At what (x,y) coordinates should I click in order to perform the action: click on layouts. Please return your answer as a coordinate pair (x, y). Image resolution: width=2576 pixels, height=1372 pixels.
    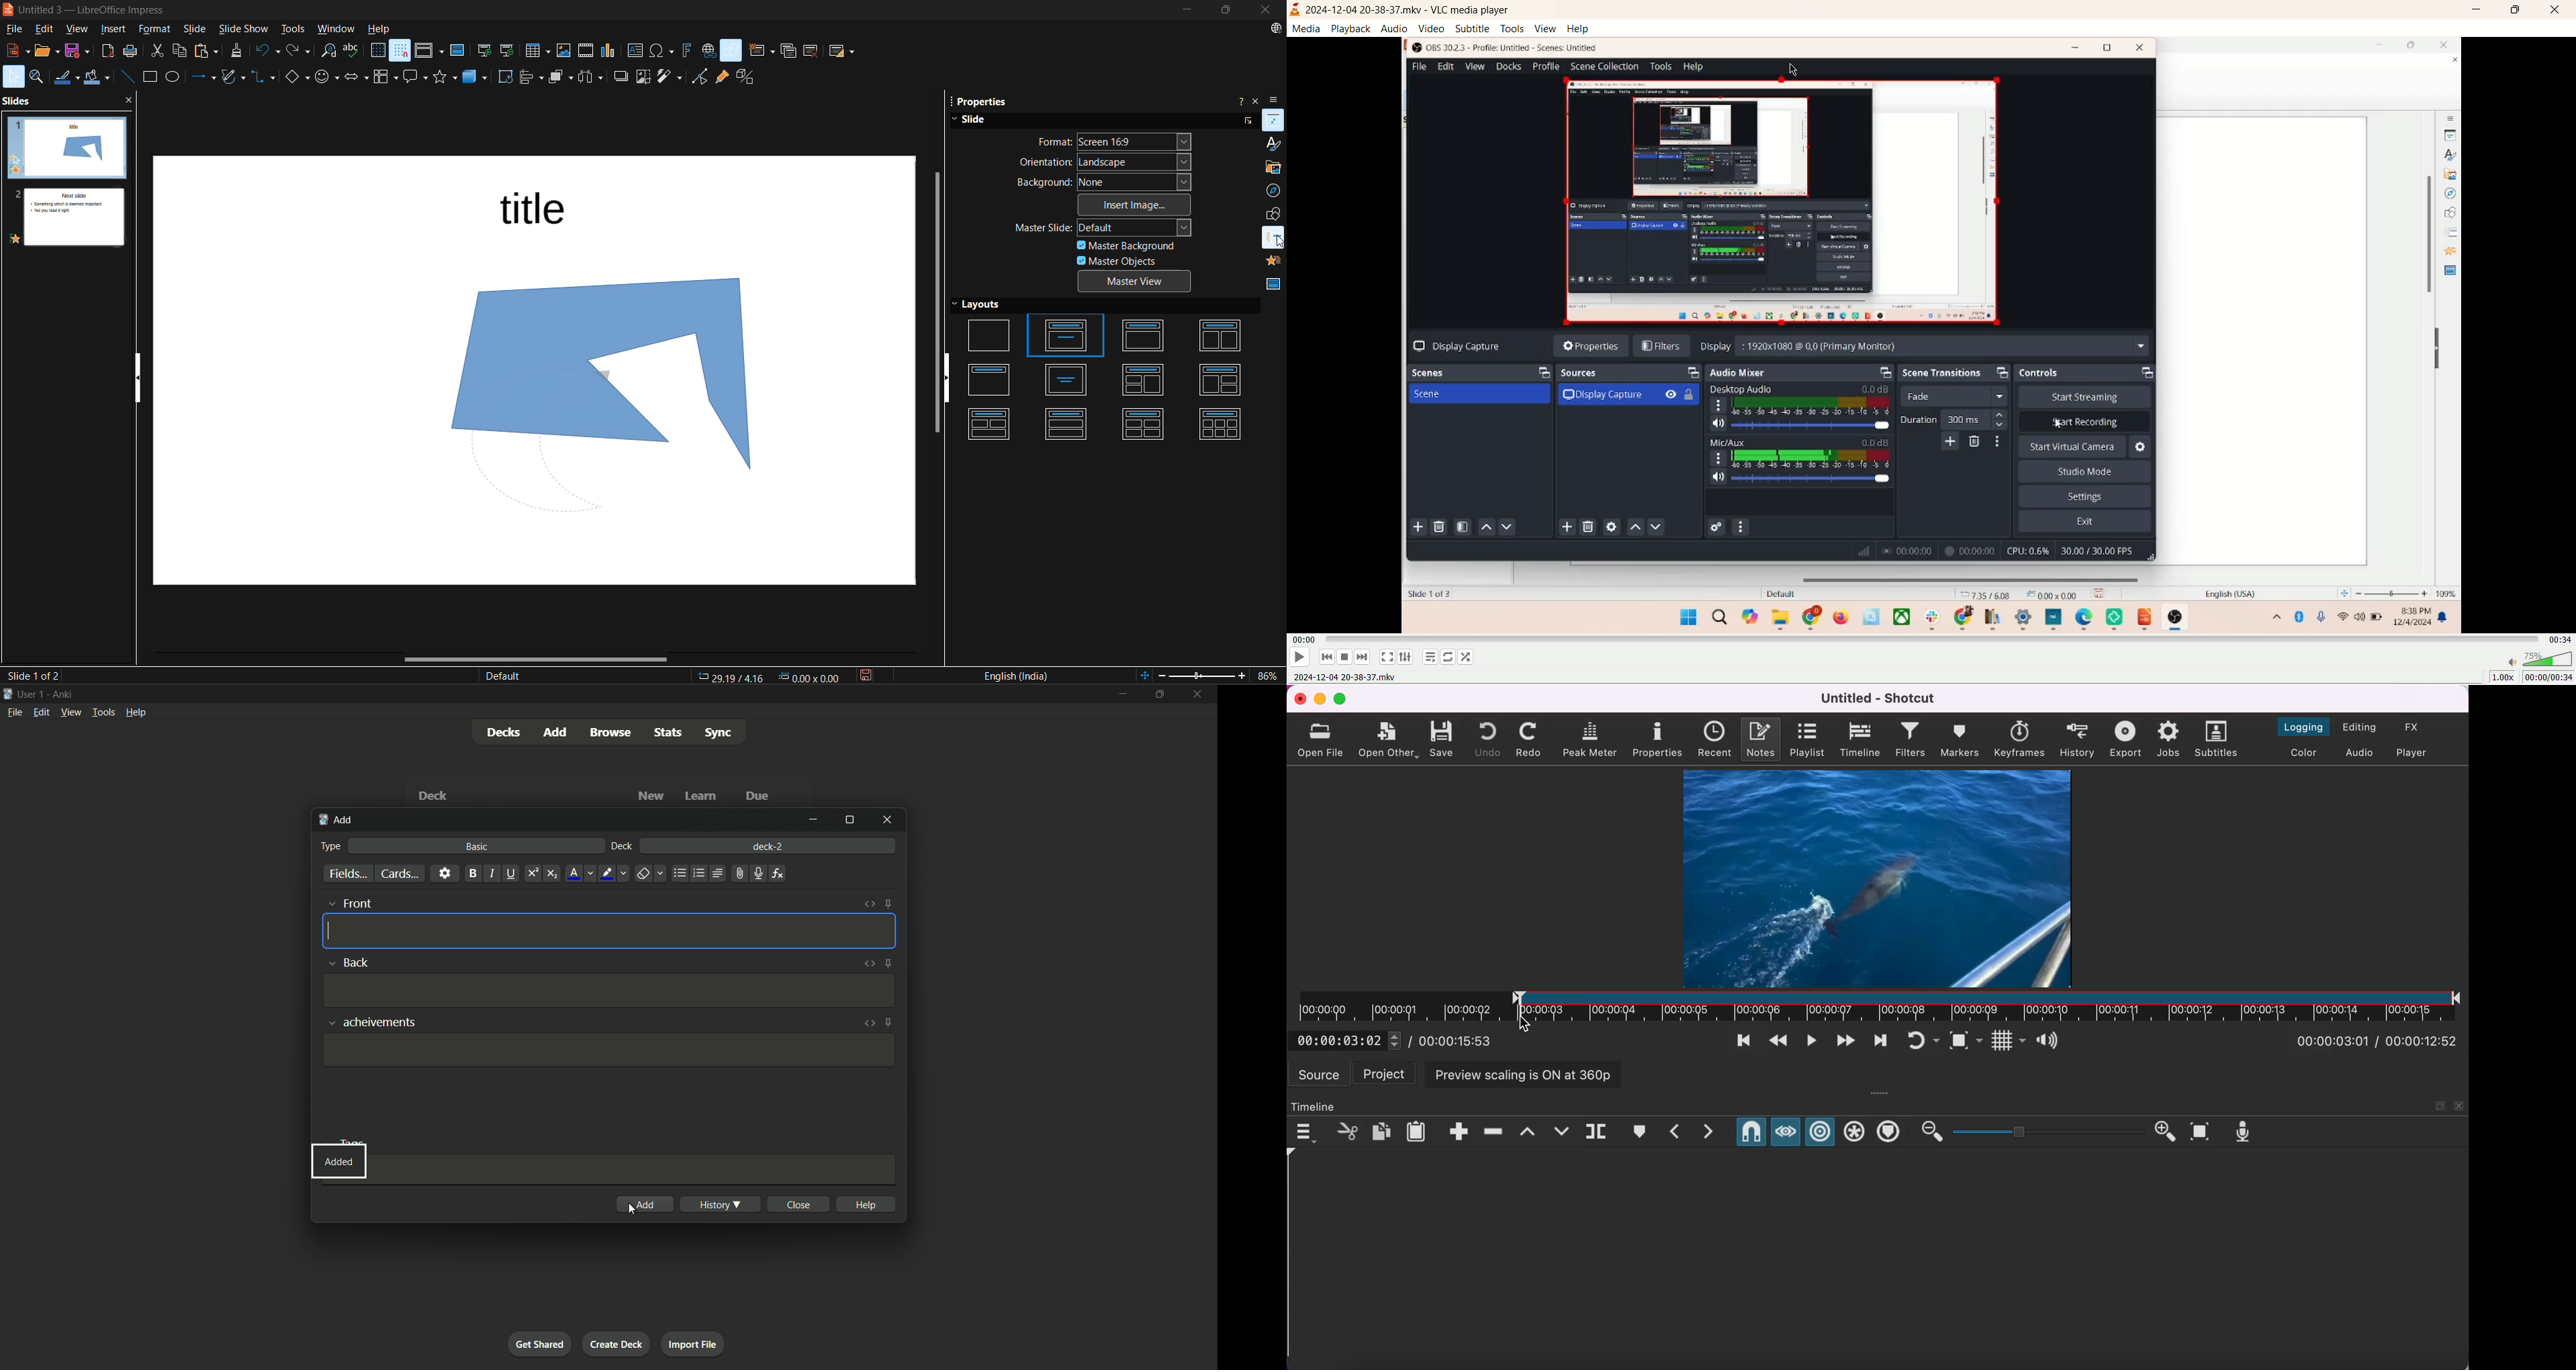
    Looking at the image, I should click on (1106, 371).